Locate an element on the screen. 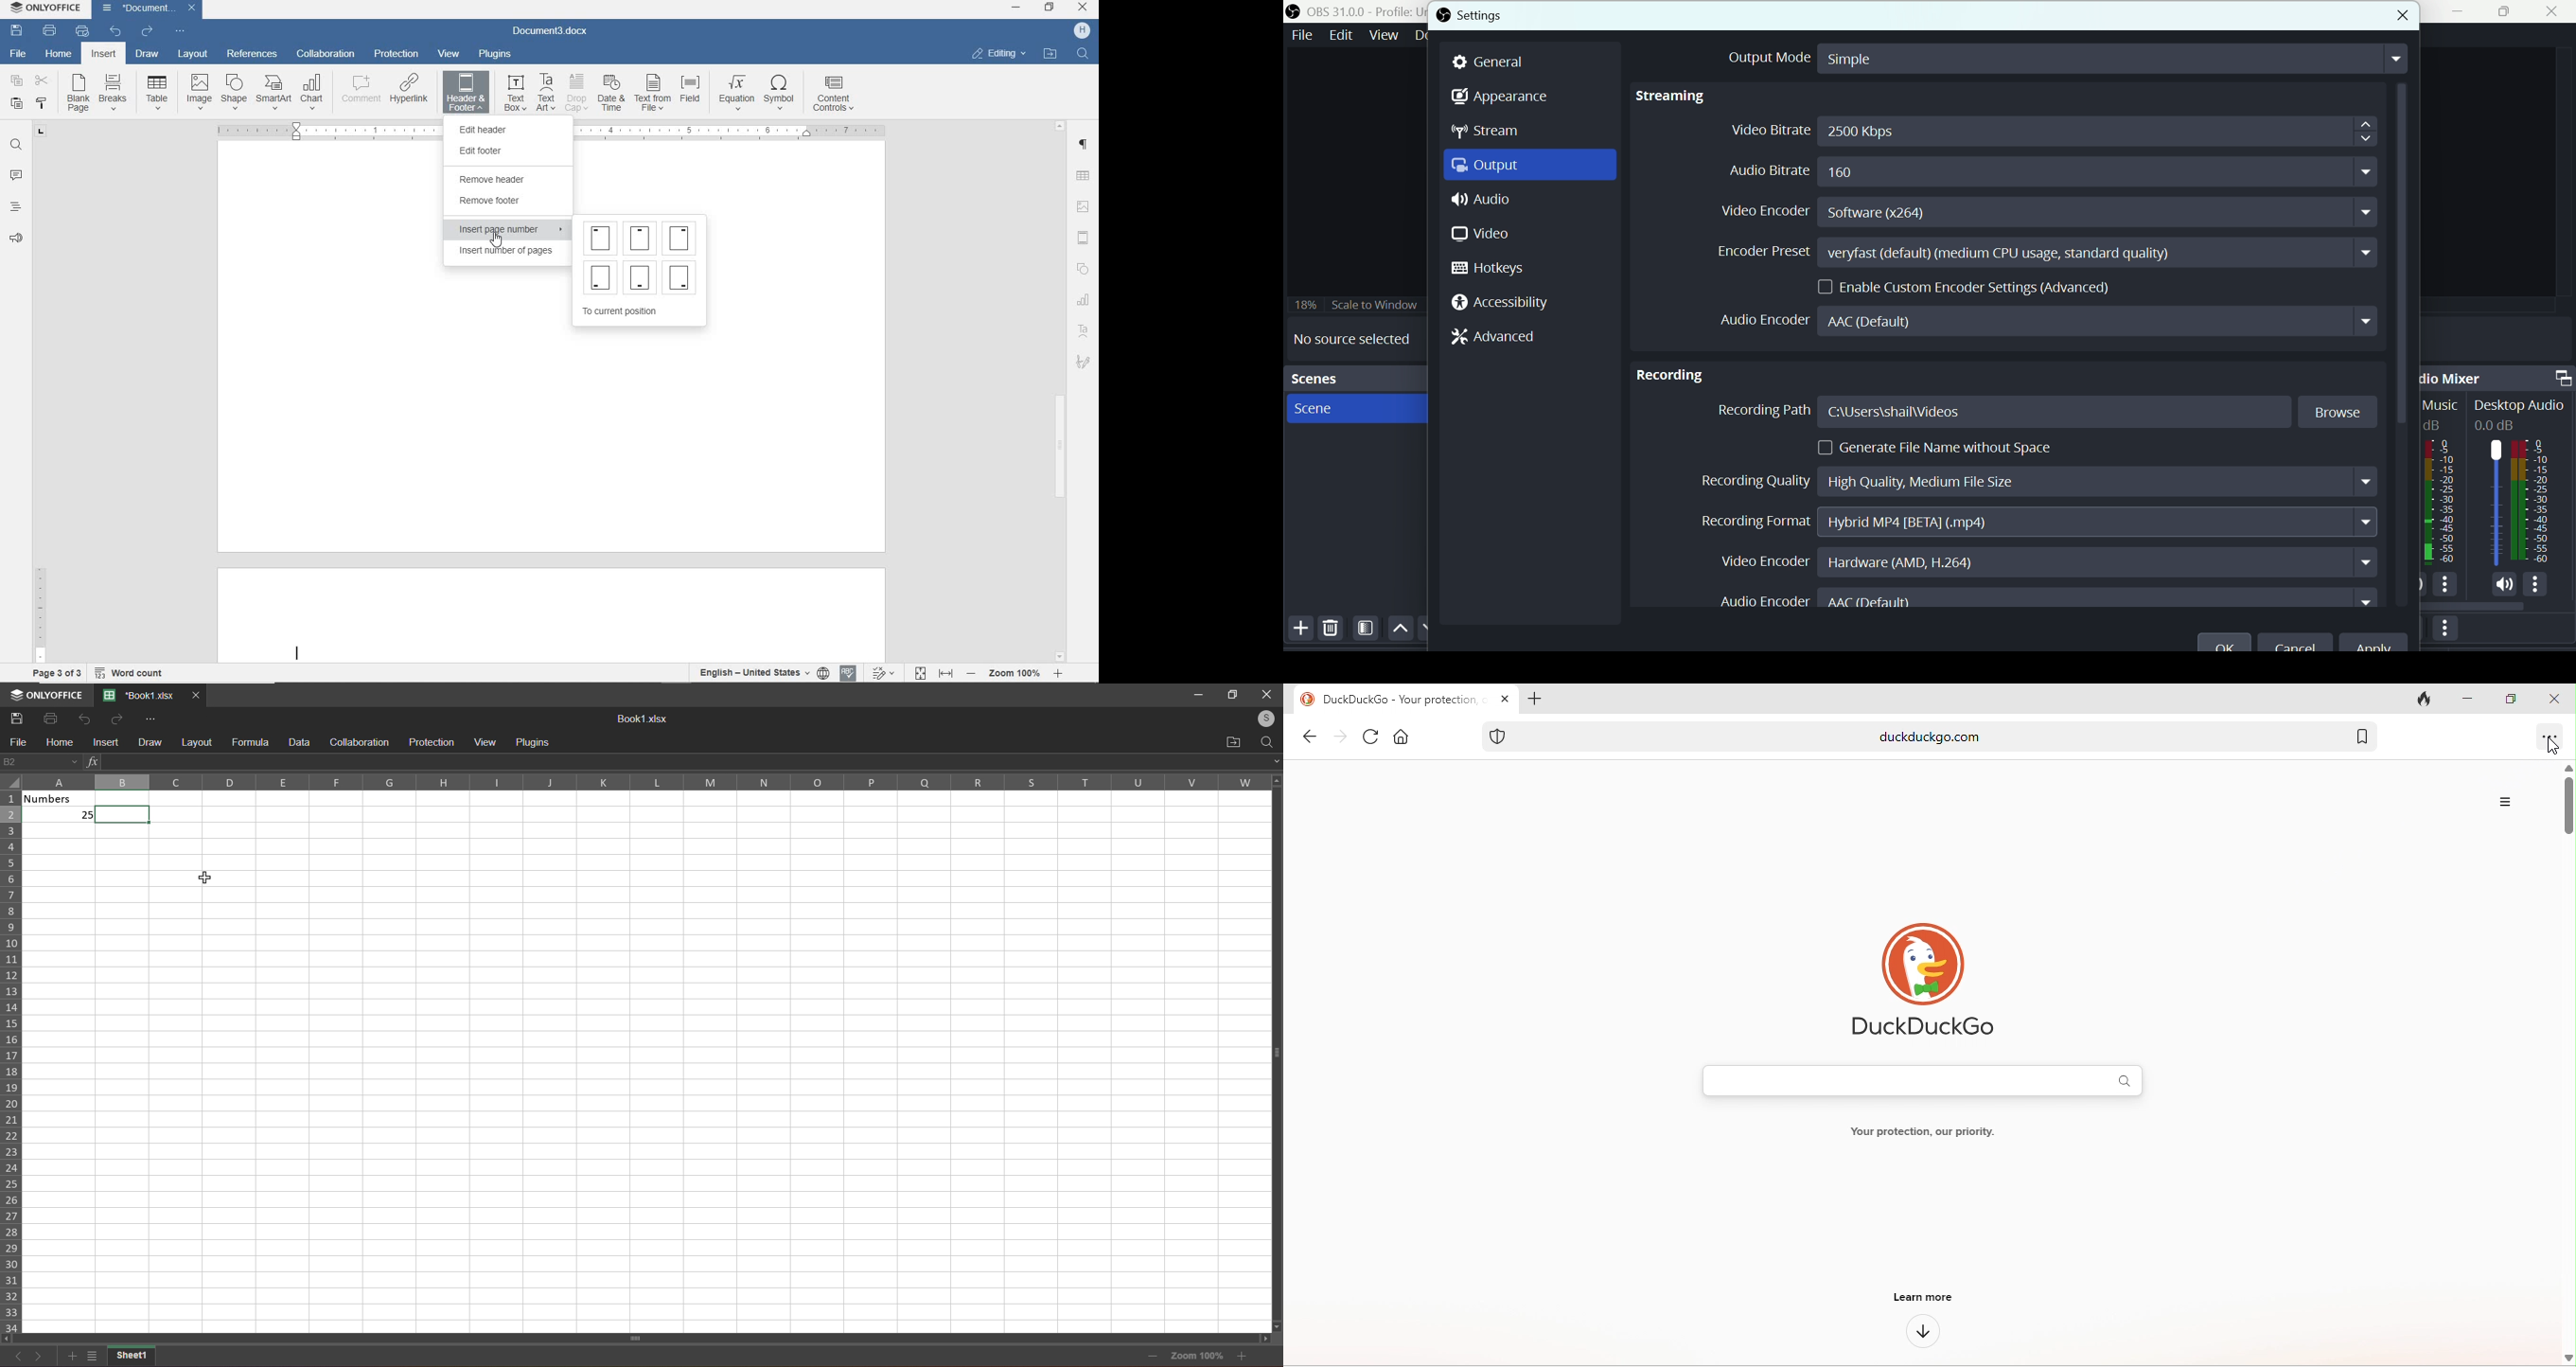 This screenshot has width=2576, height=1372. OPEN FILE LOCATION is located at coordinates (1052, 55).